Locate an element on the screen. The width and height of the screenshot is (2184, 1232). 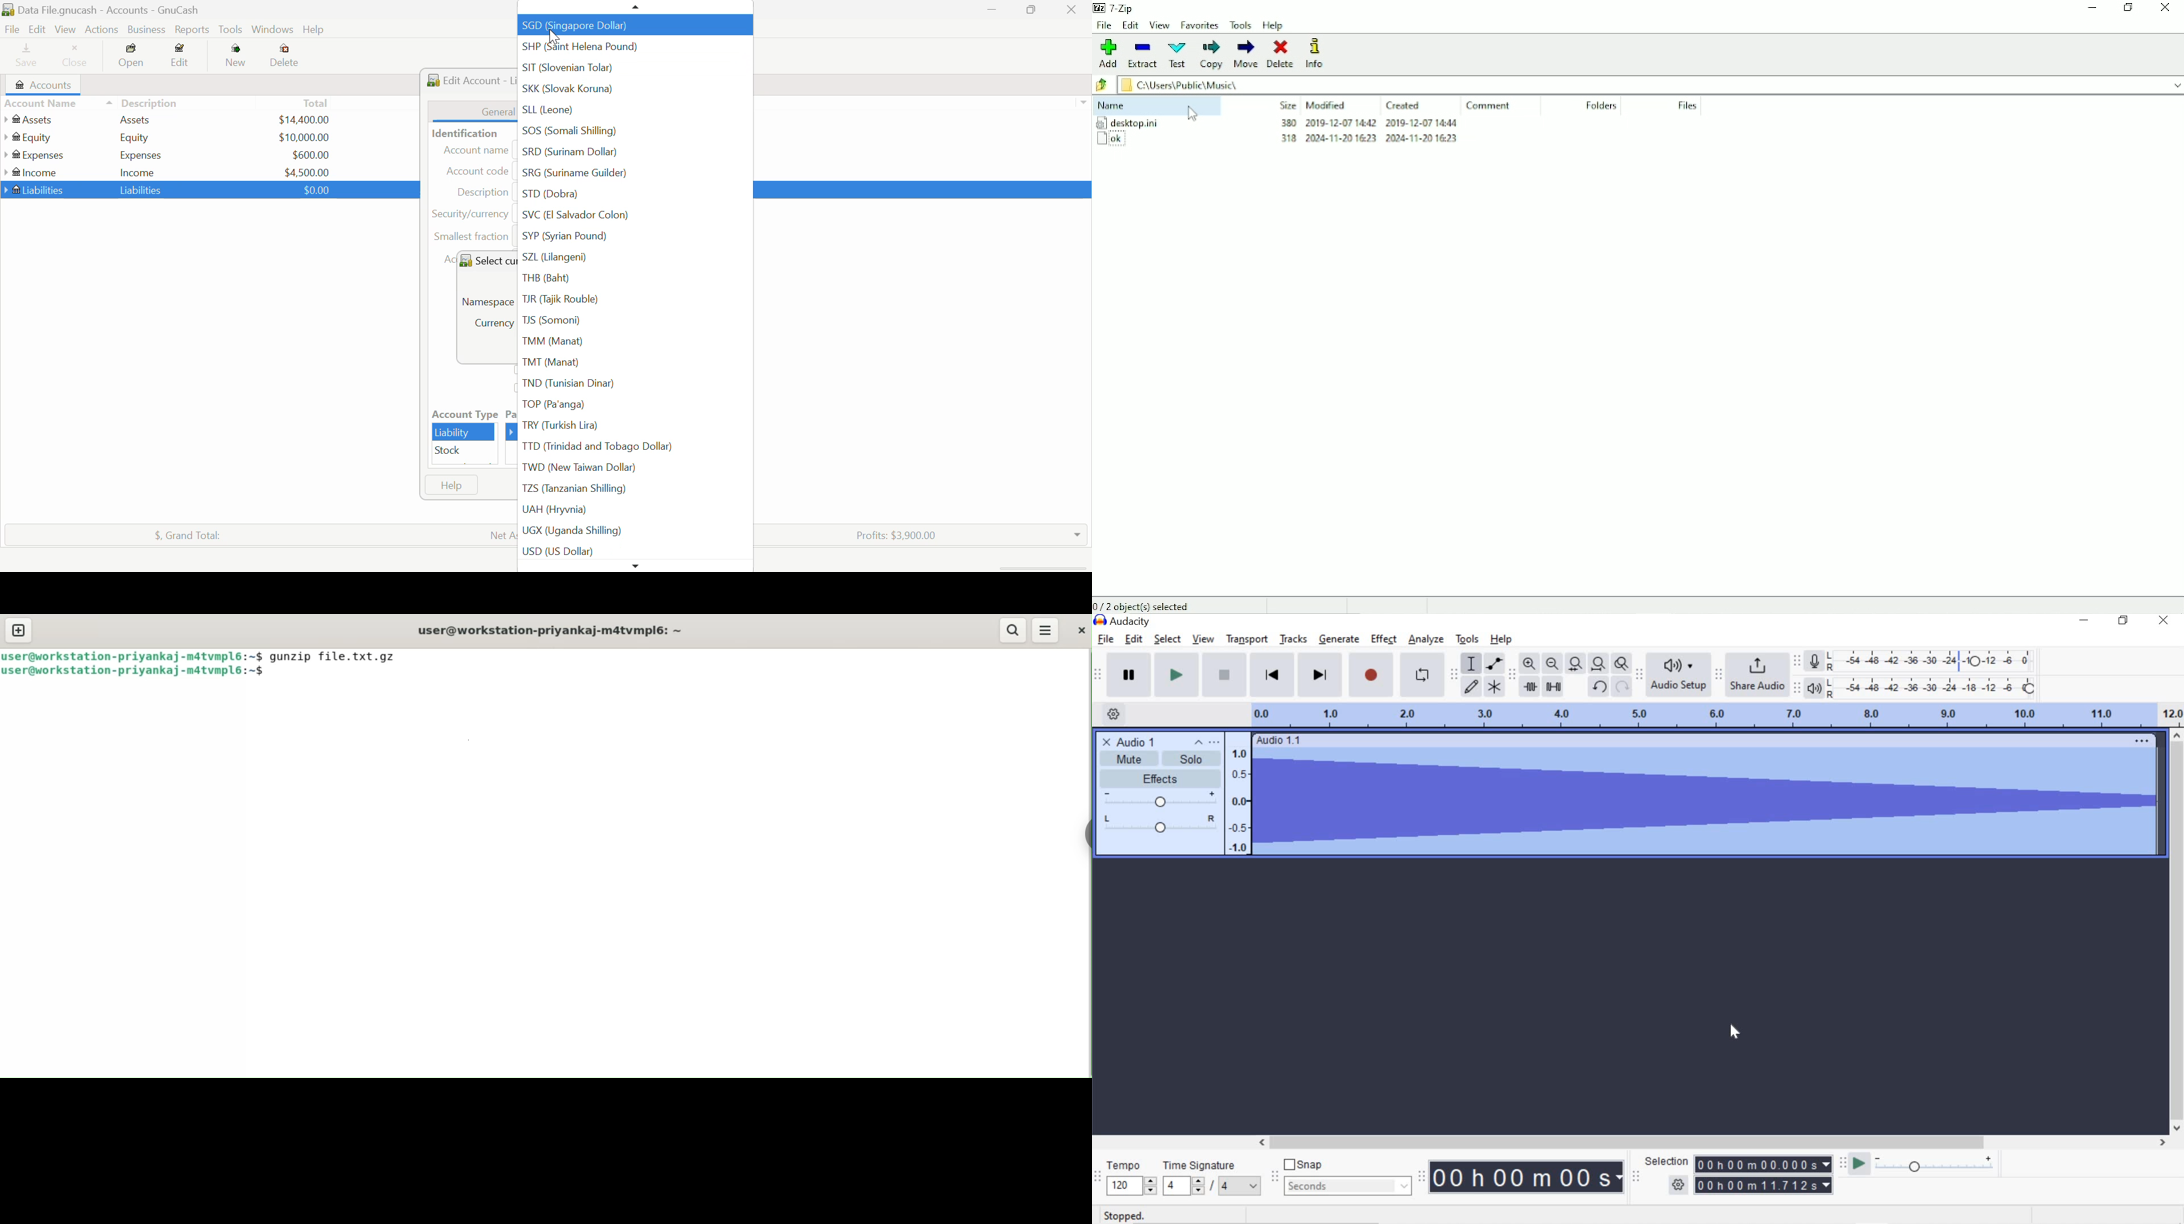
search is located at coordinates (1011, 630).